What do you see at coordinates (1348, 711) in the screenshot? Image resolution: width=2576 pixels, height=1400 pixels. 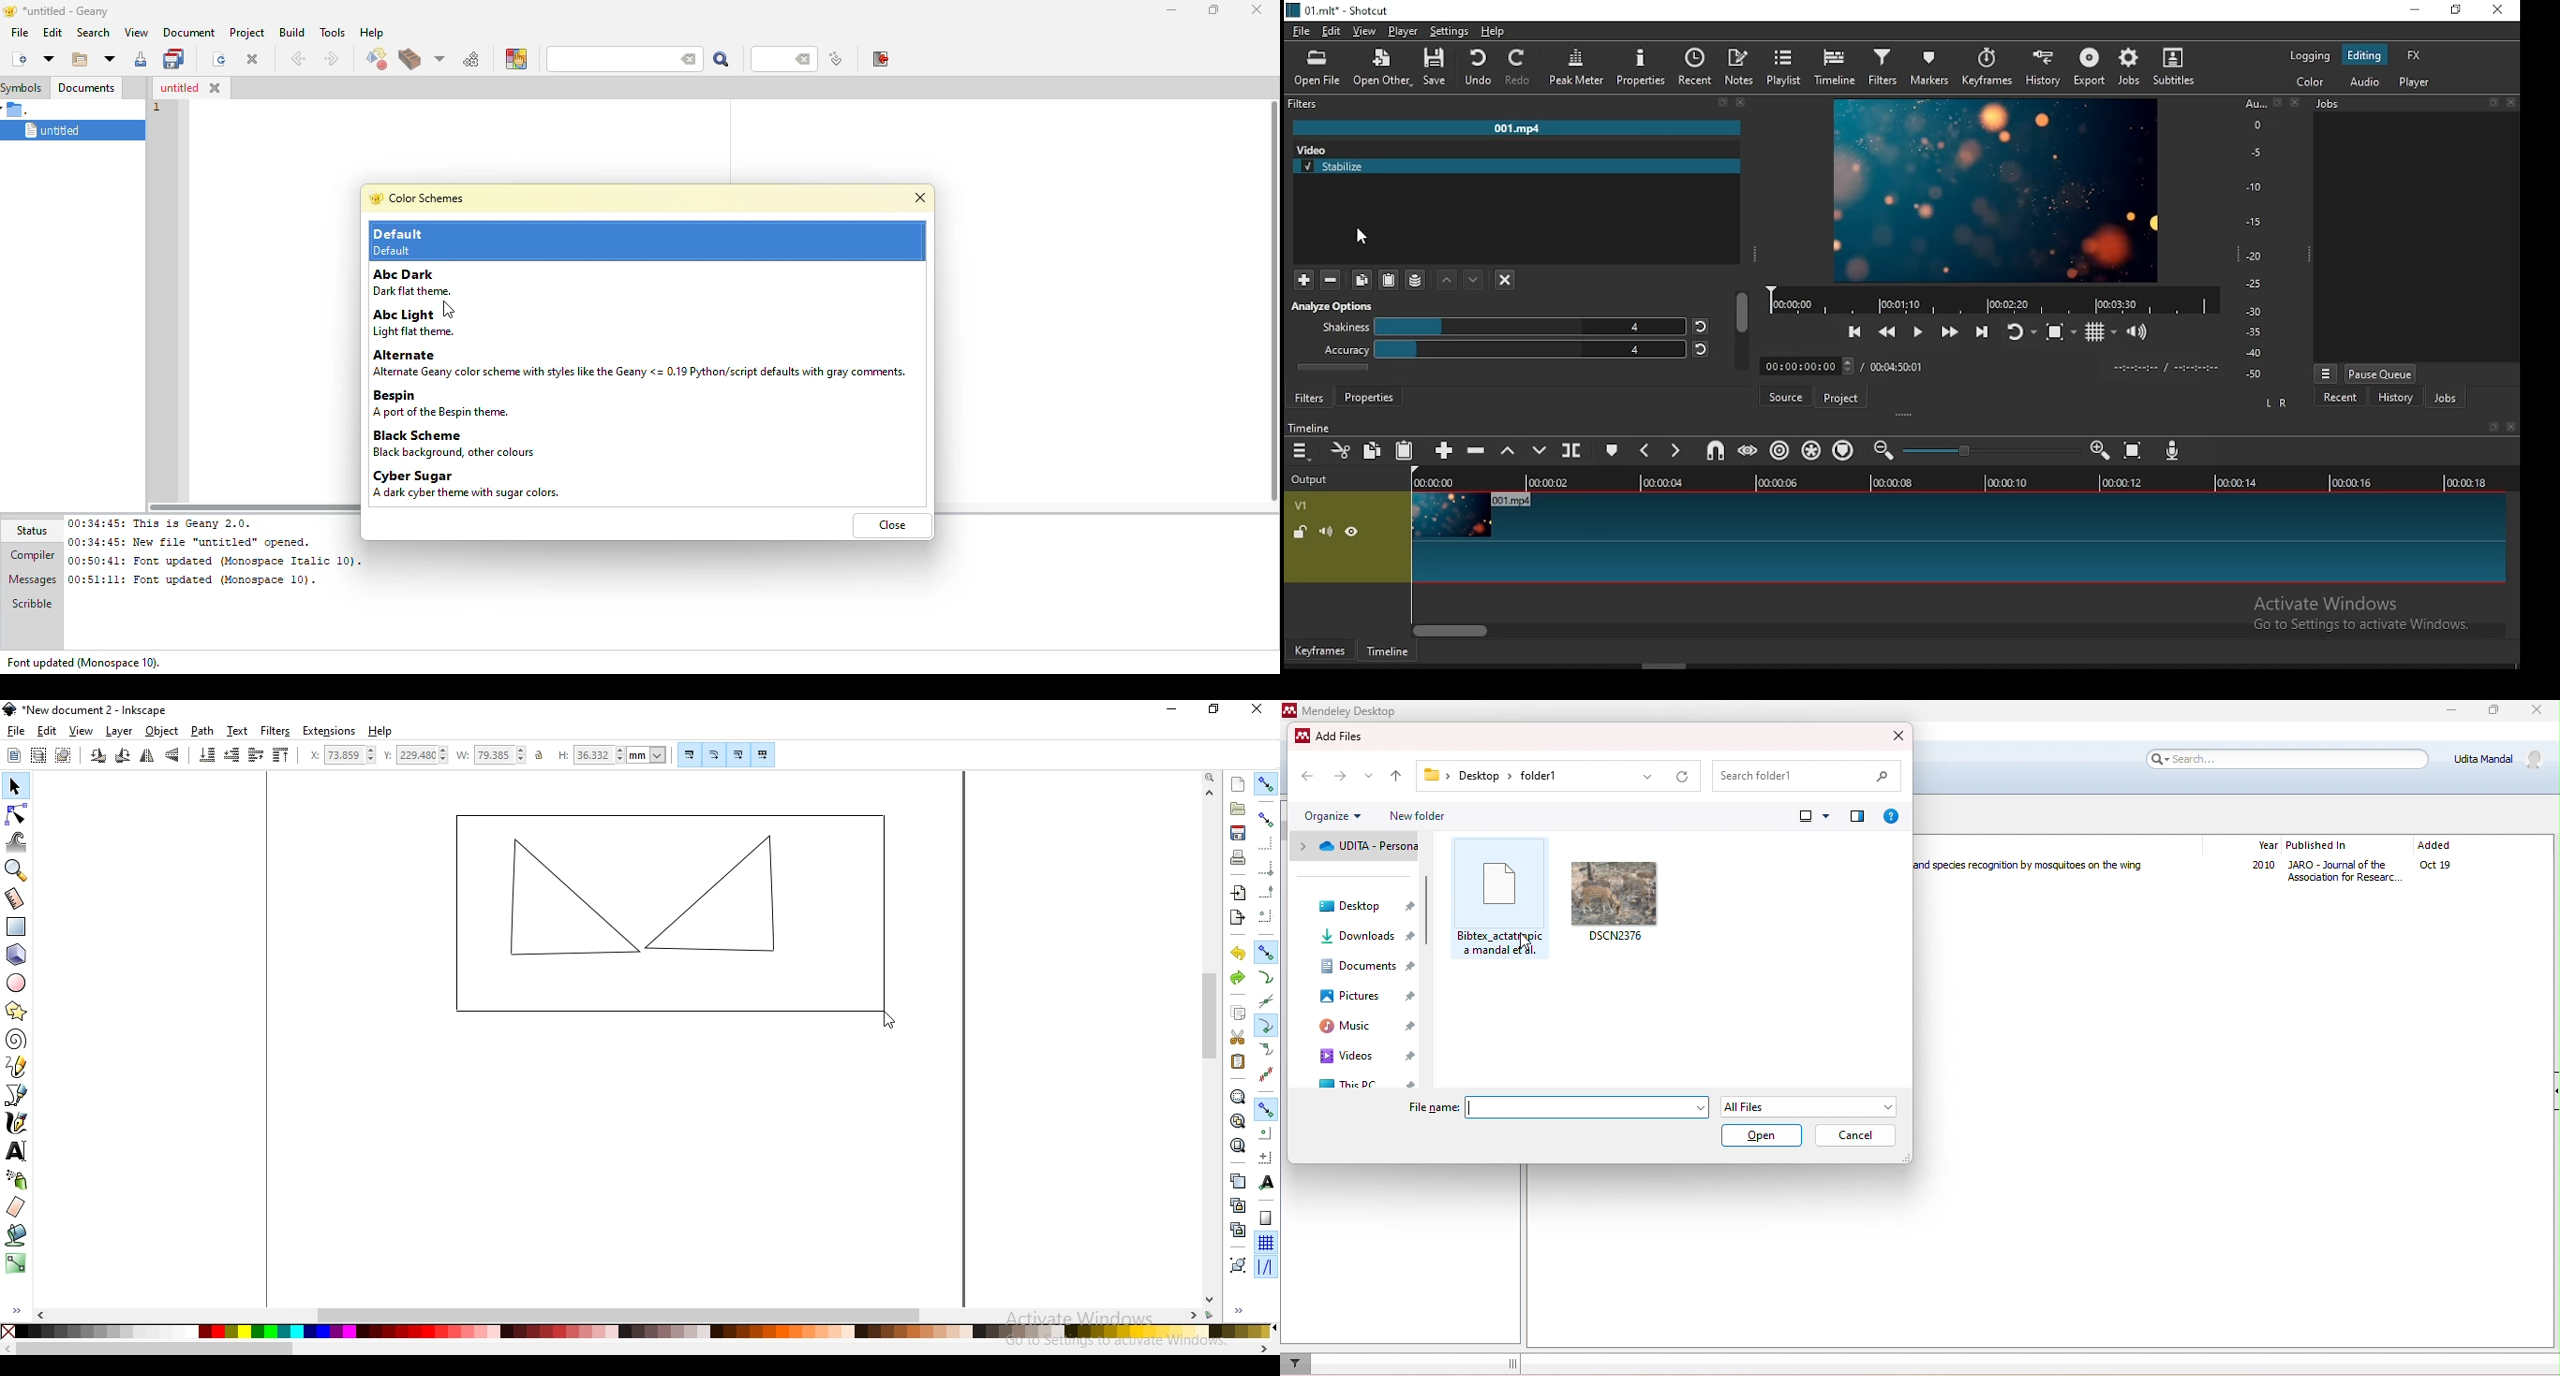 I see `Mendeley Desktop` at bounding box center [1348, 711].